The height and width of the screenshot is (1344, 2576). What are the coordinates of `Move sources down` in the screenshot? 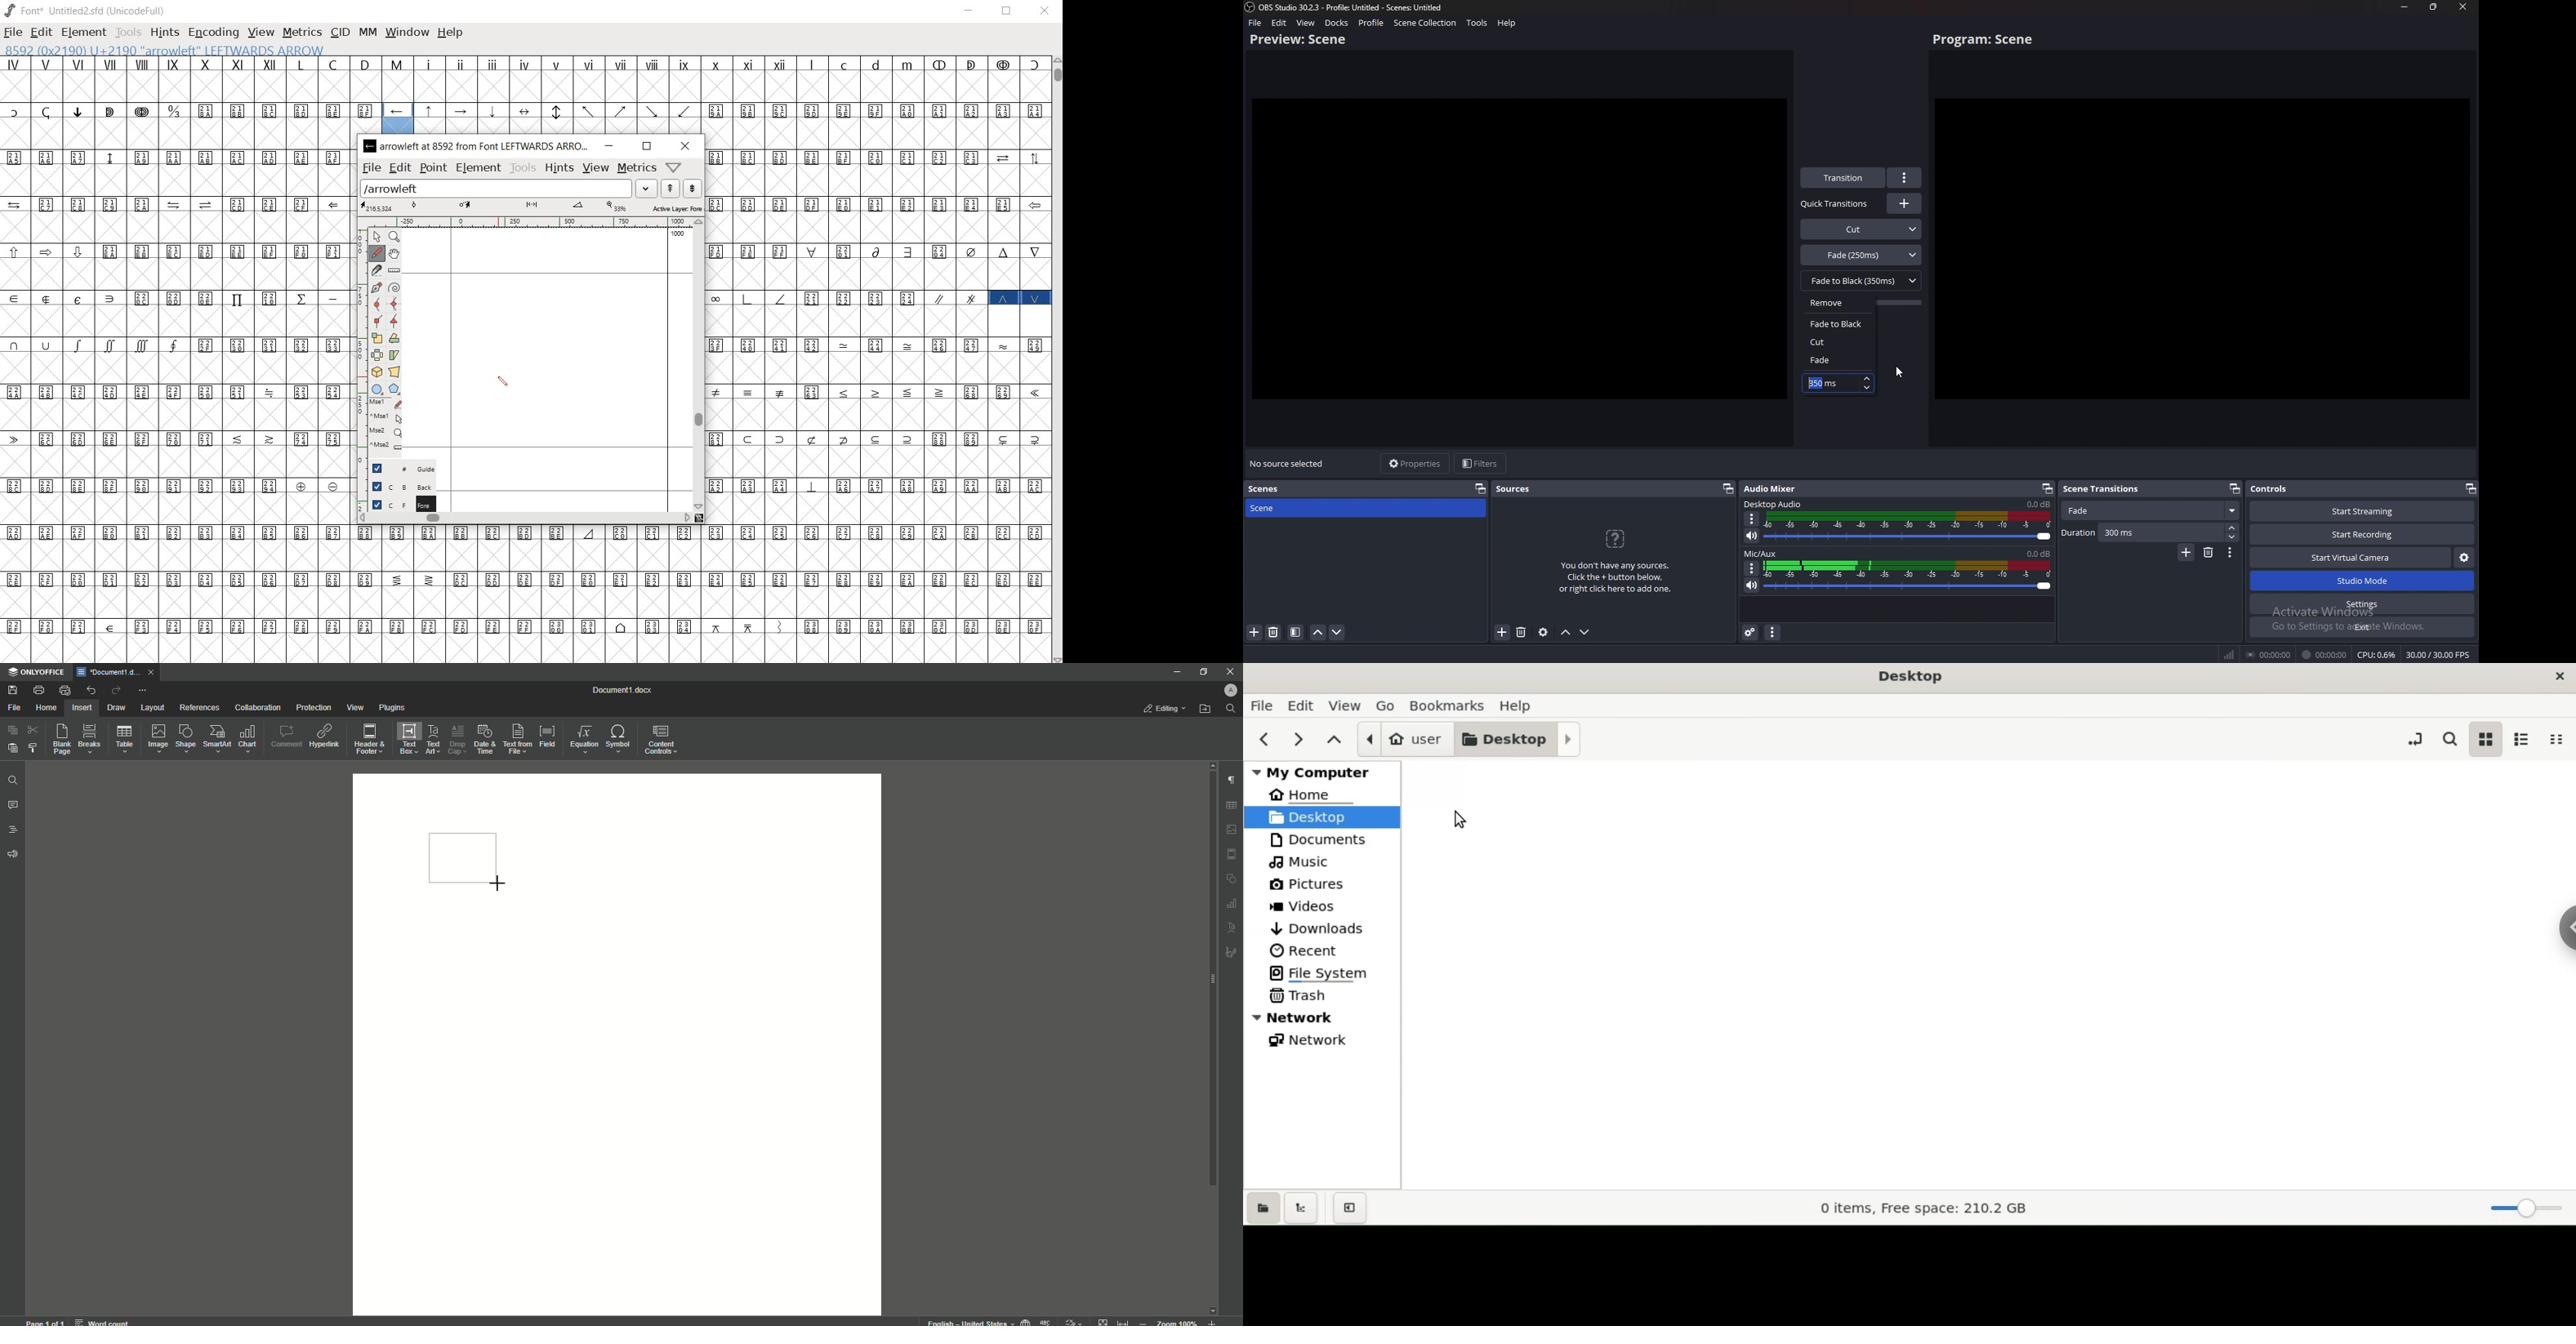 It's located at (1587, 631).